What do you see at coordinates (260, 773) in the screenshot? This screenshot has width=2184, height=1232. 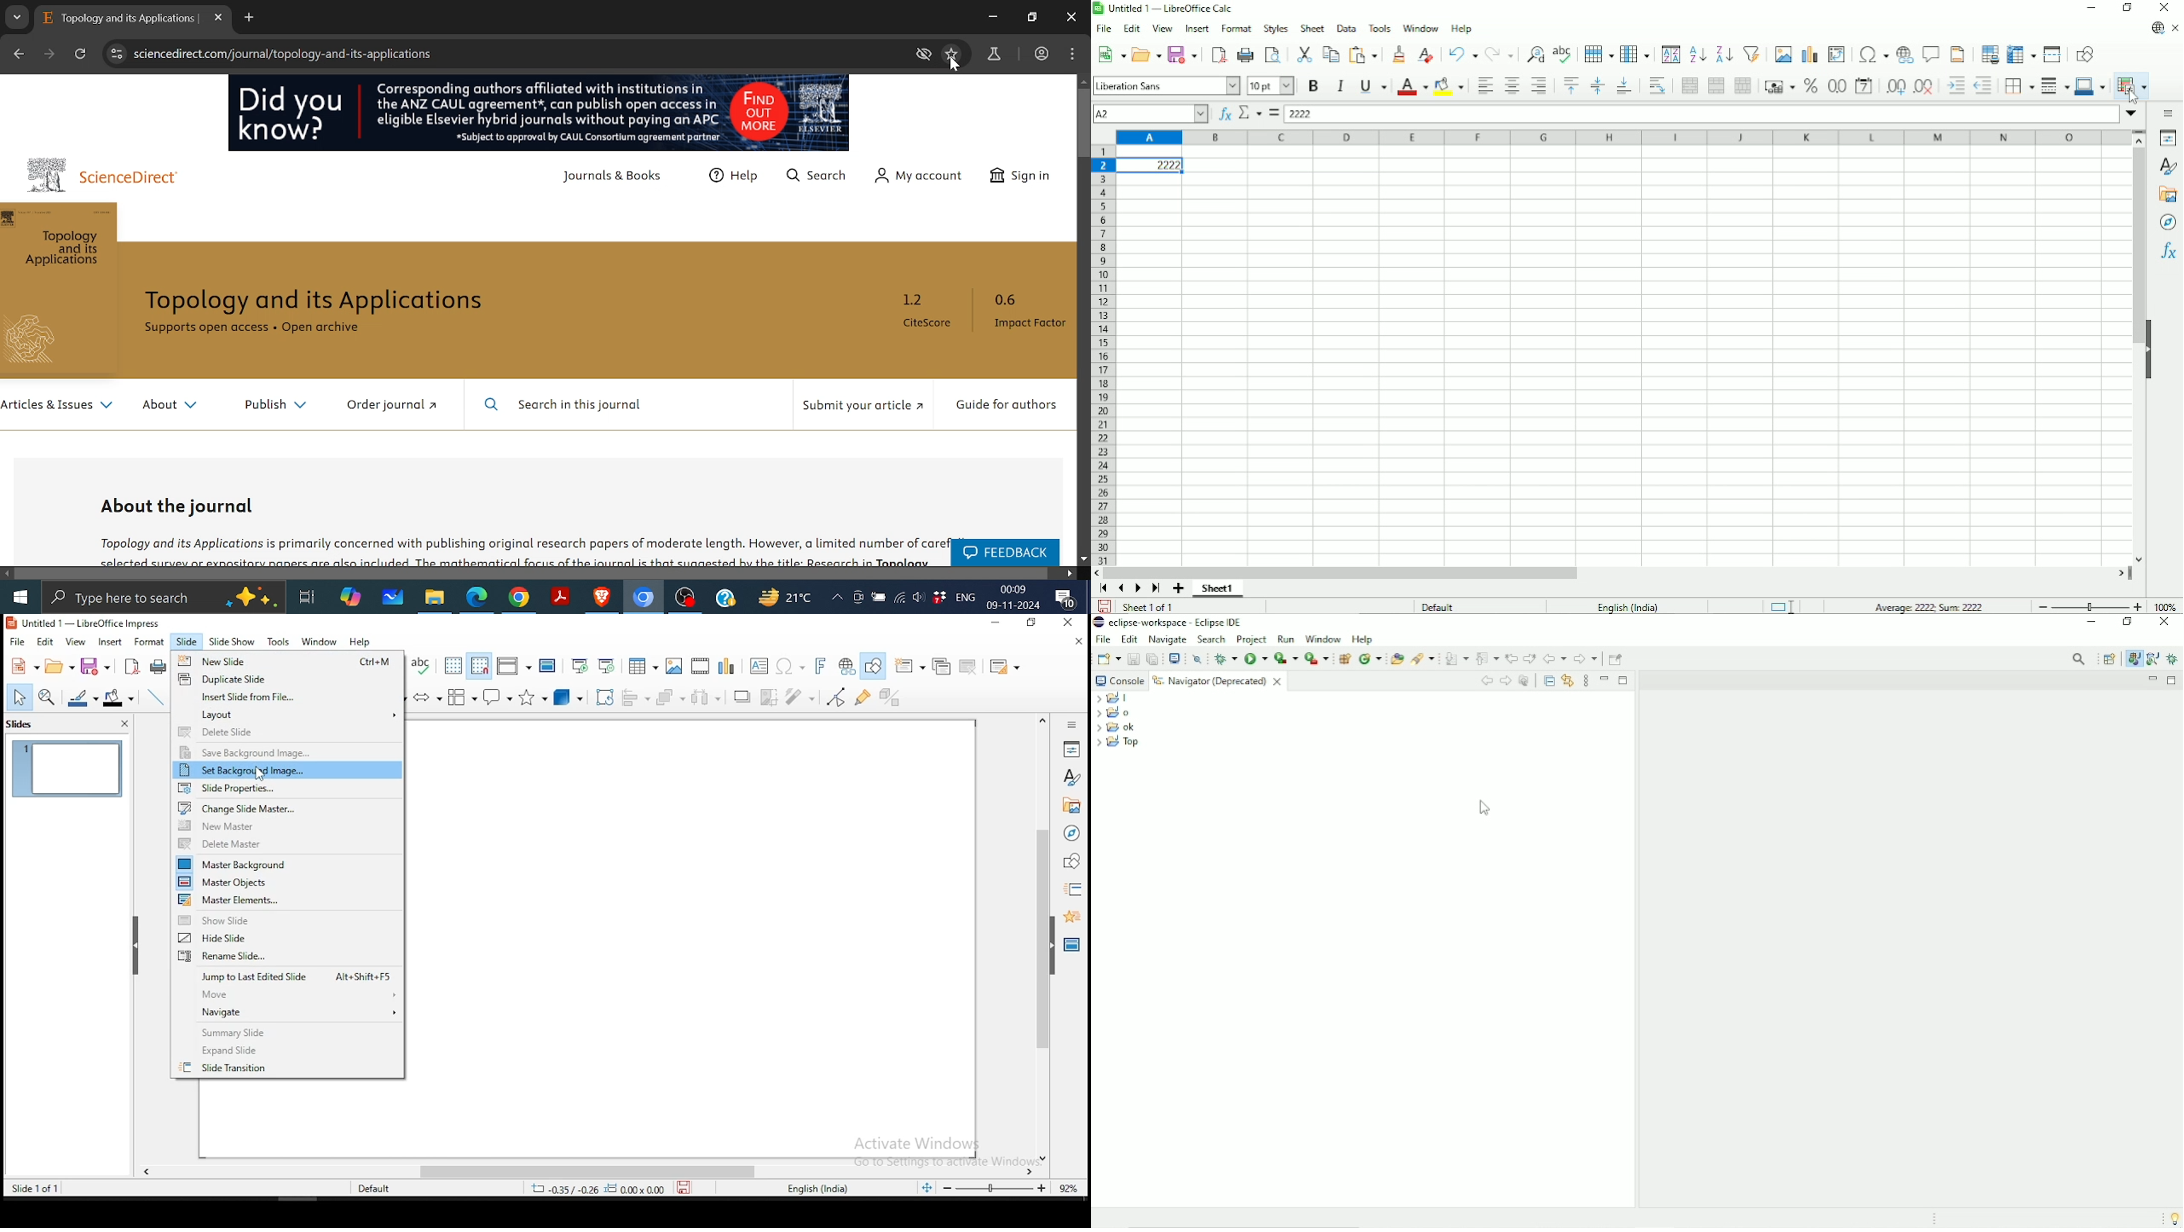 I see `cursor` at bounding box center [260, 773].